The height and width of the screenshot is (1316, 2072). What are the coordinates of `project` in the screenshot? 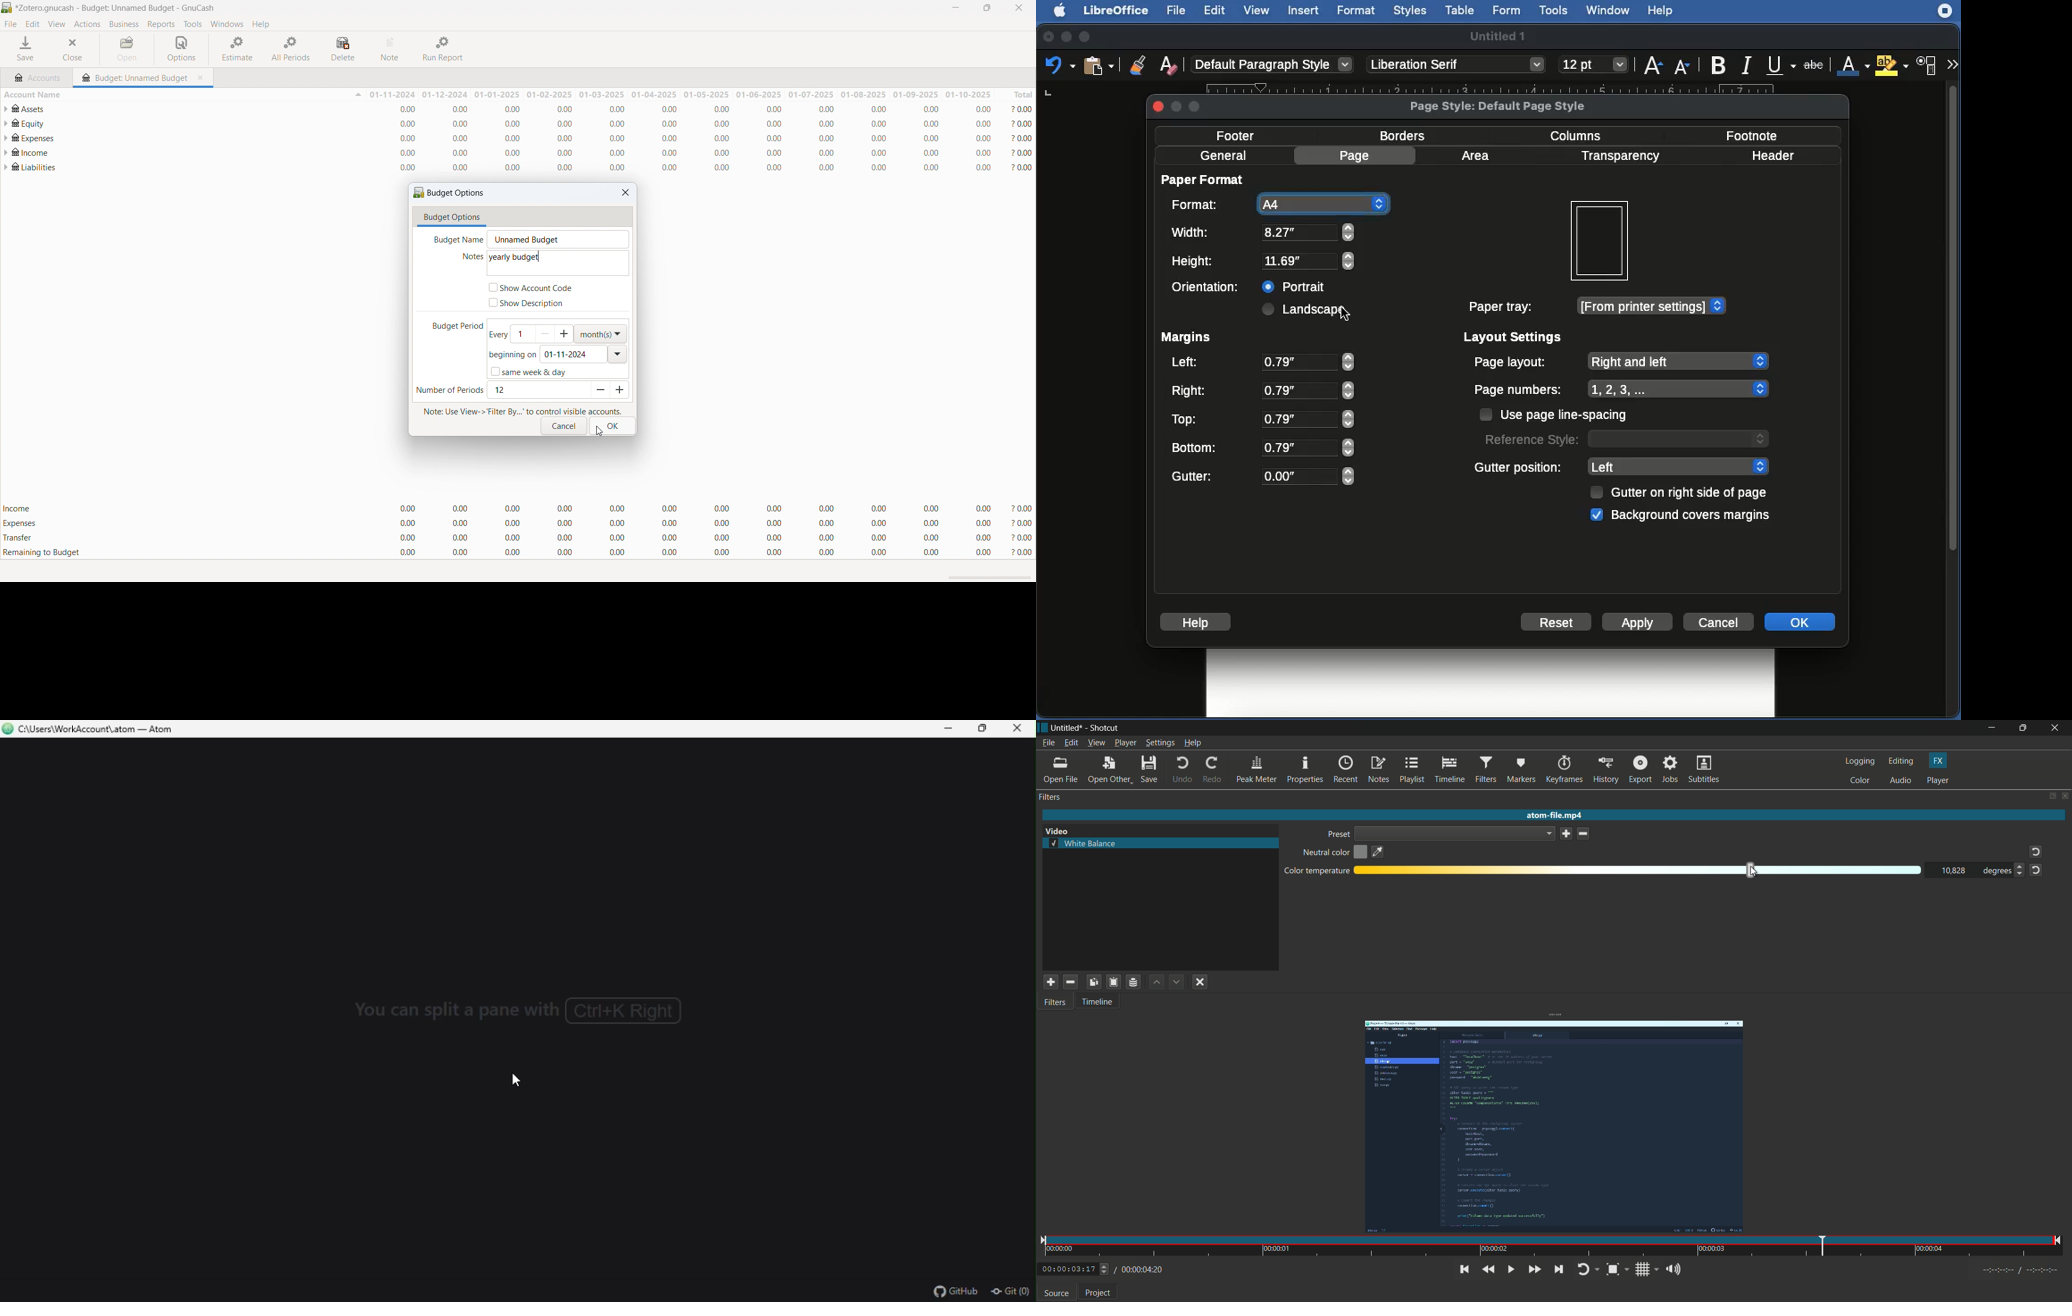 It's located at (1098, 1295).